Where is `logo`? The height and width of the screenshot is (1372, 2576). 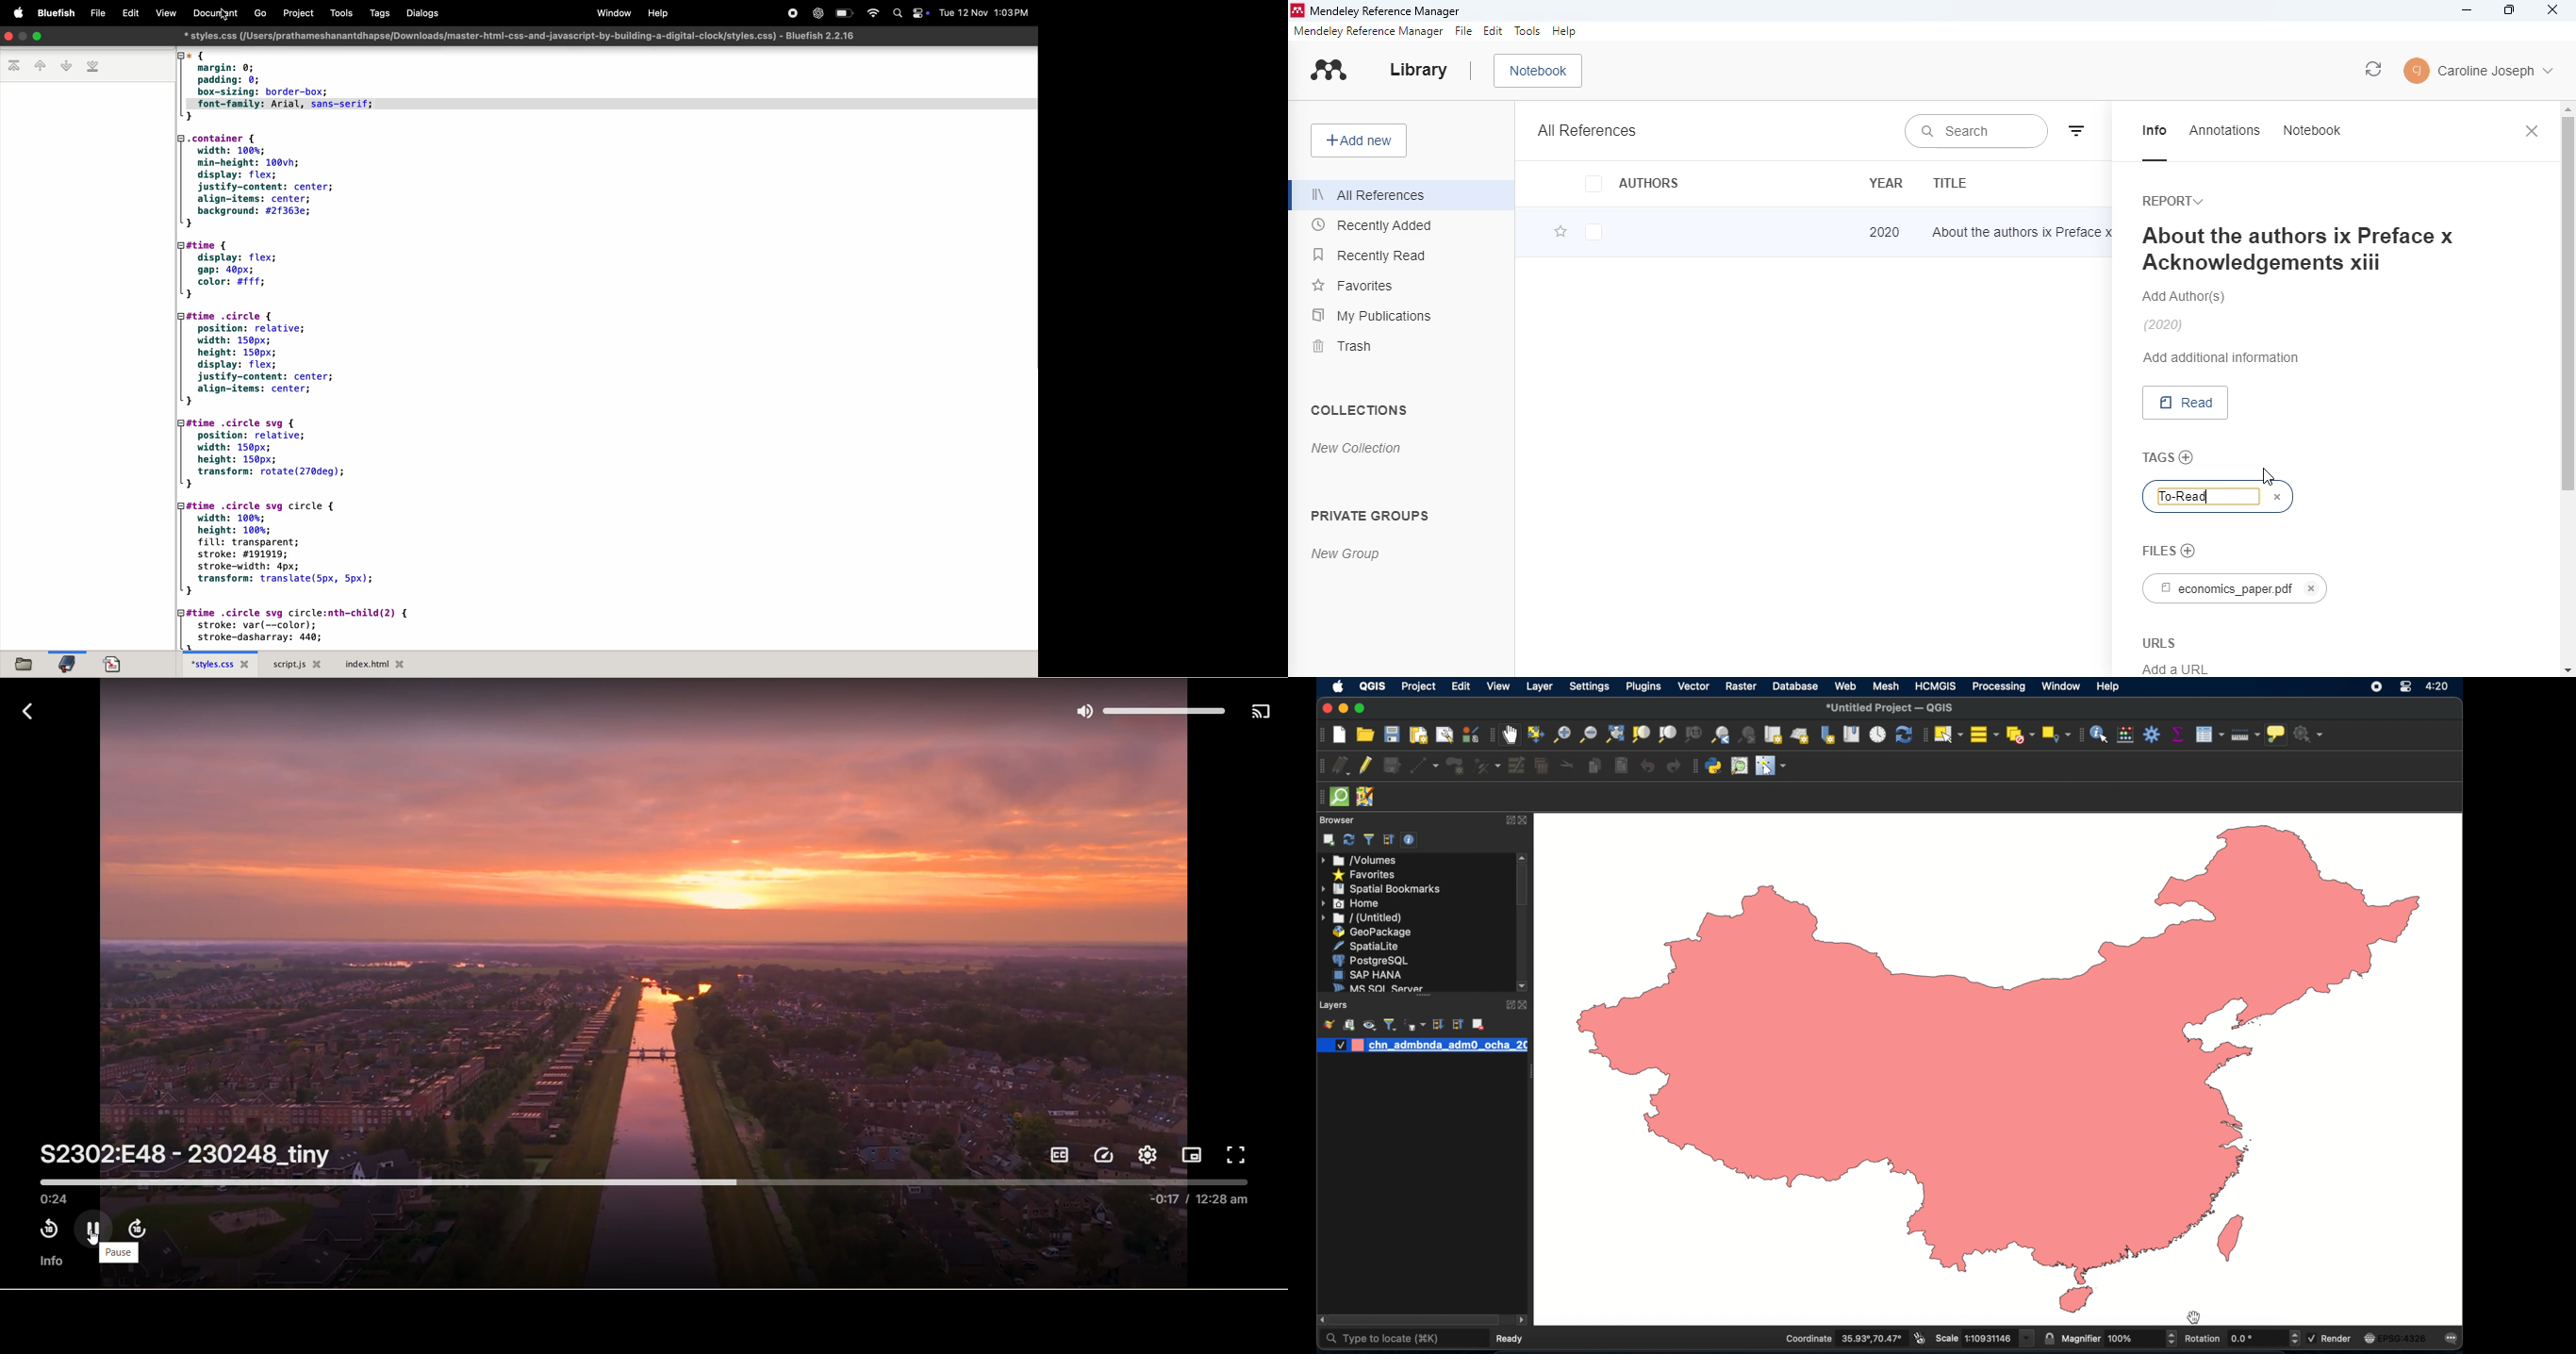 logo is located at coordinates (1329, 71).